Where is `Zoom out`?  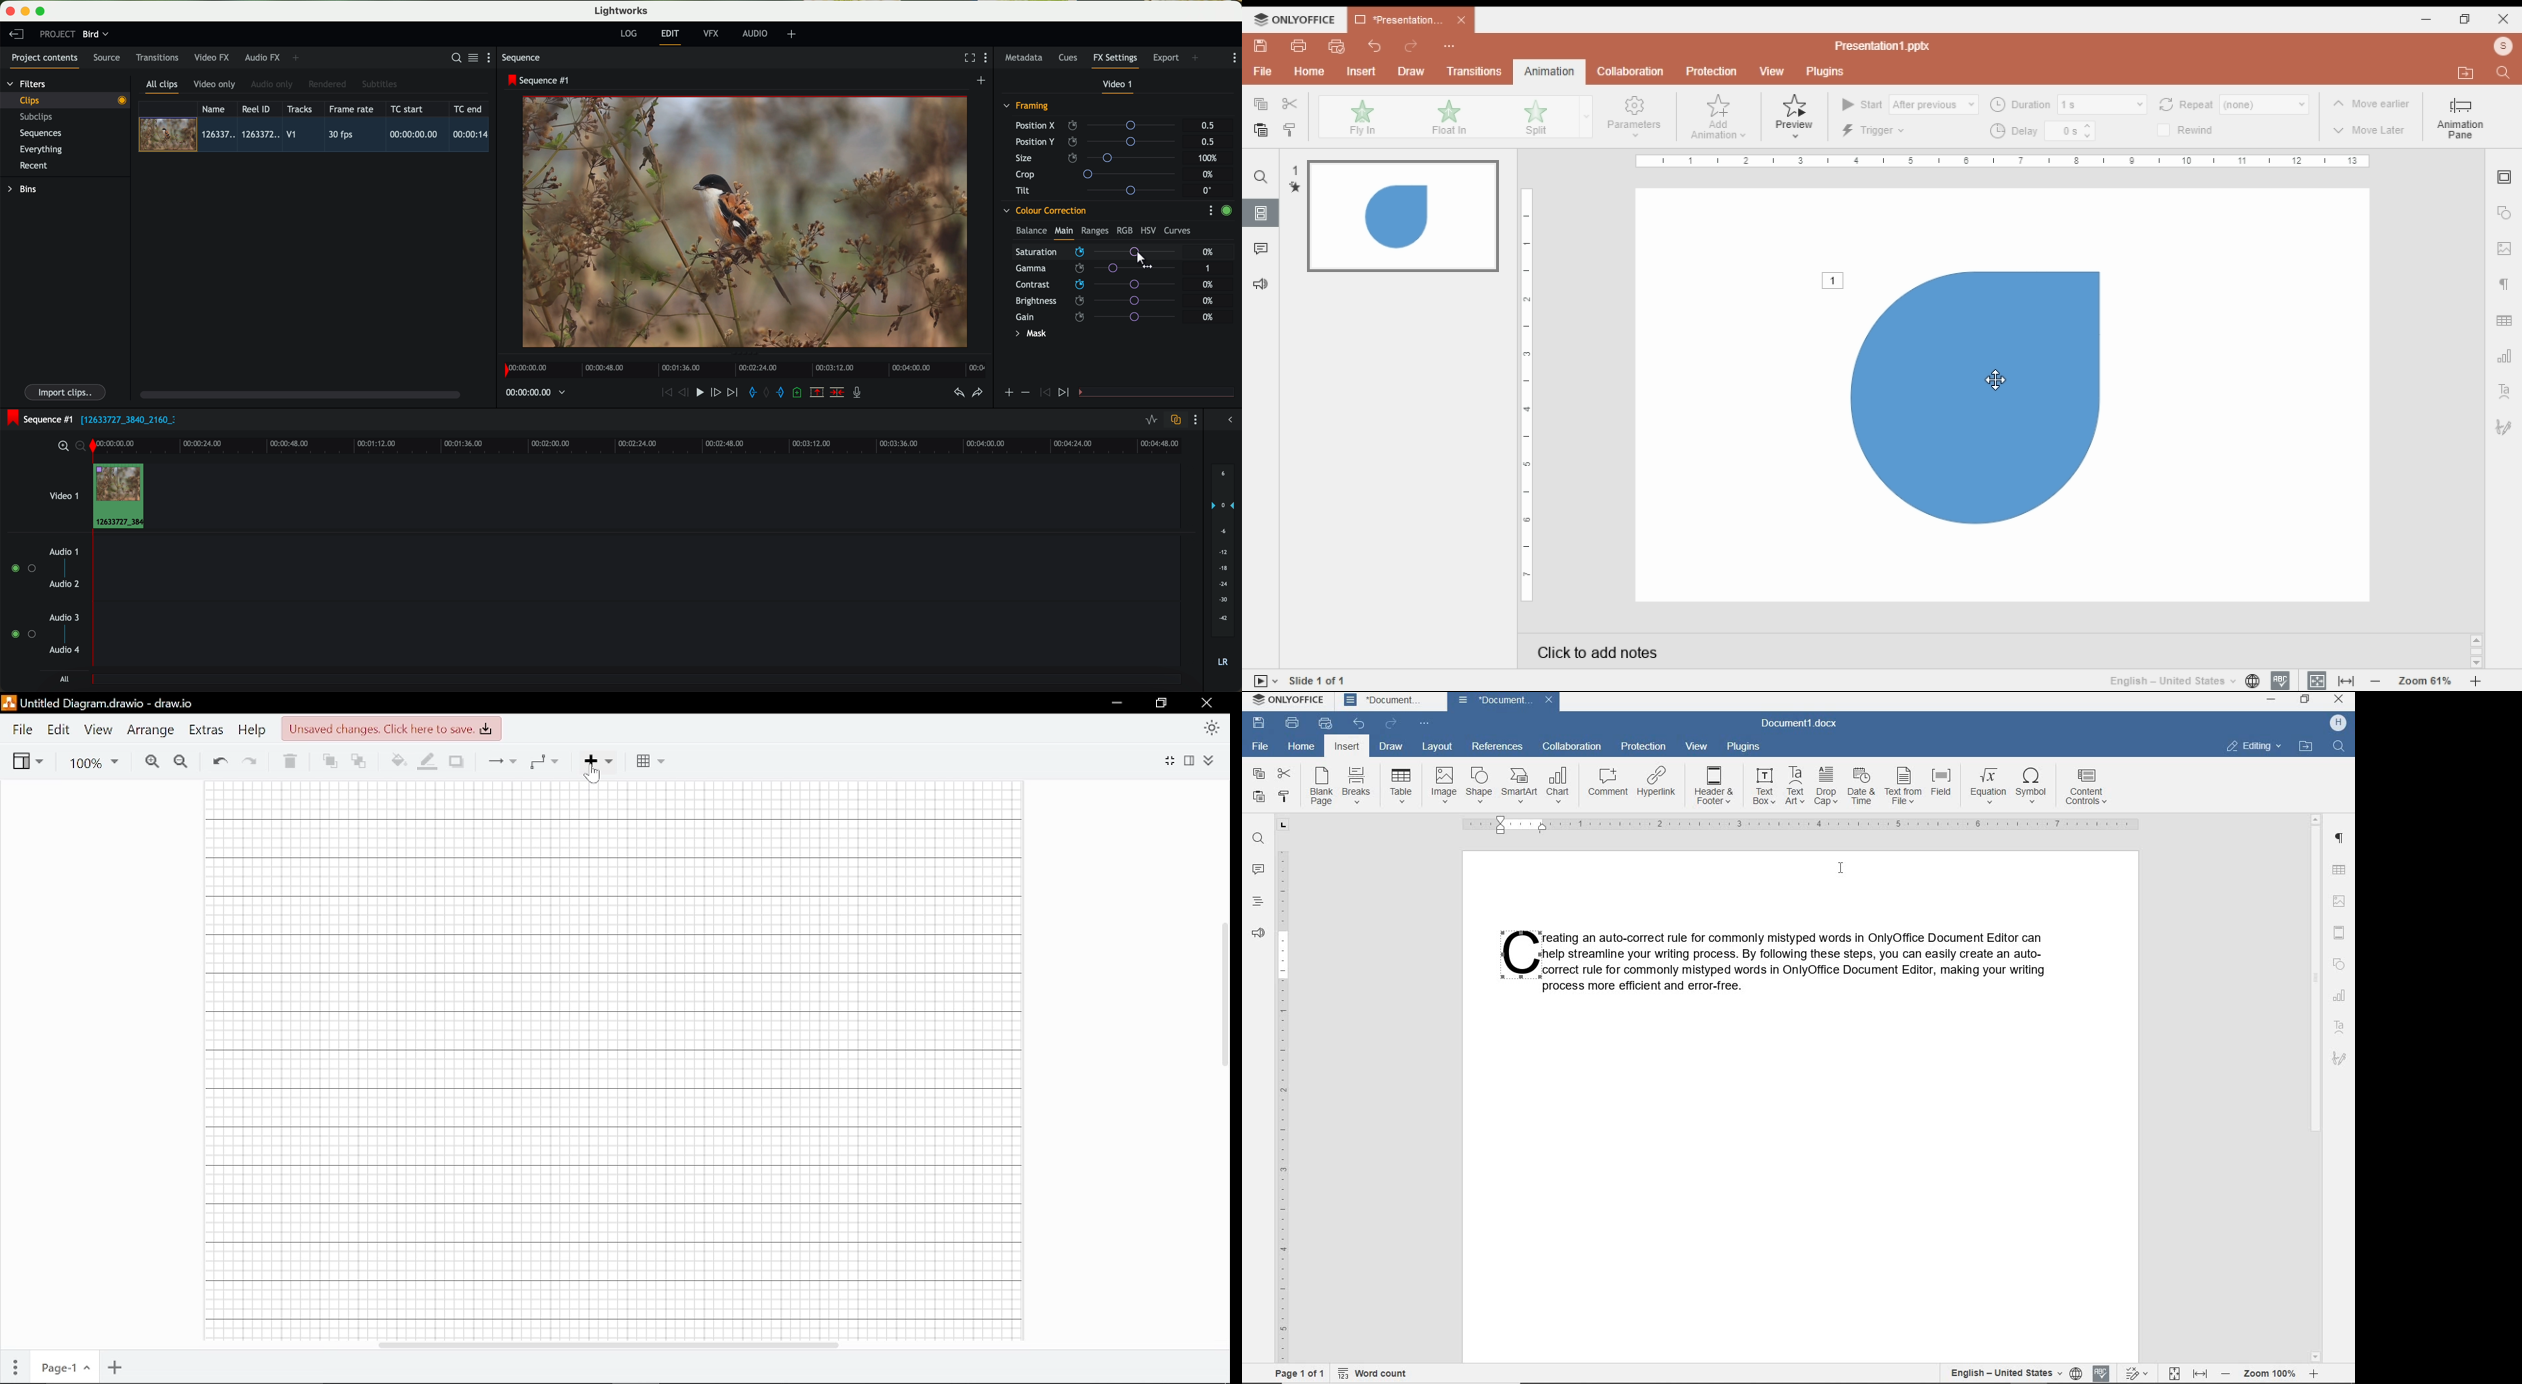 Zoom out is located at coordinates (183, 762).